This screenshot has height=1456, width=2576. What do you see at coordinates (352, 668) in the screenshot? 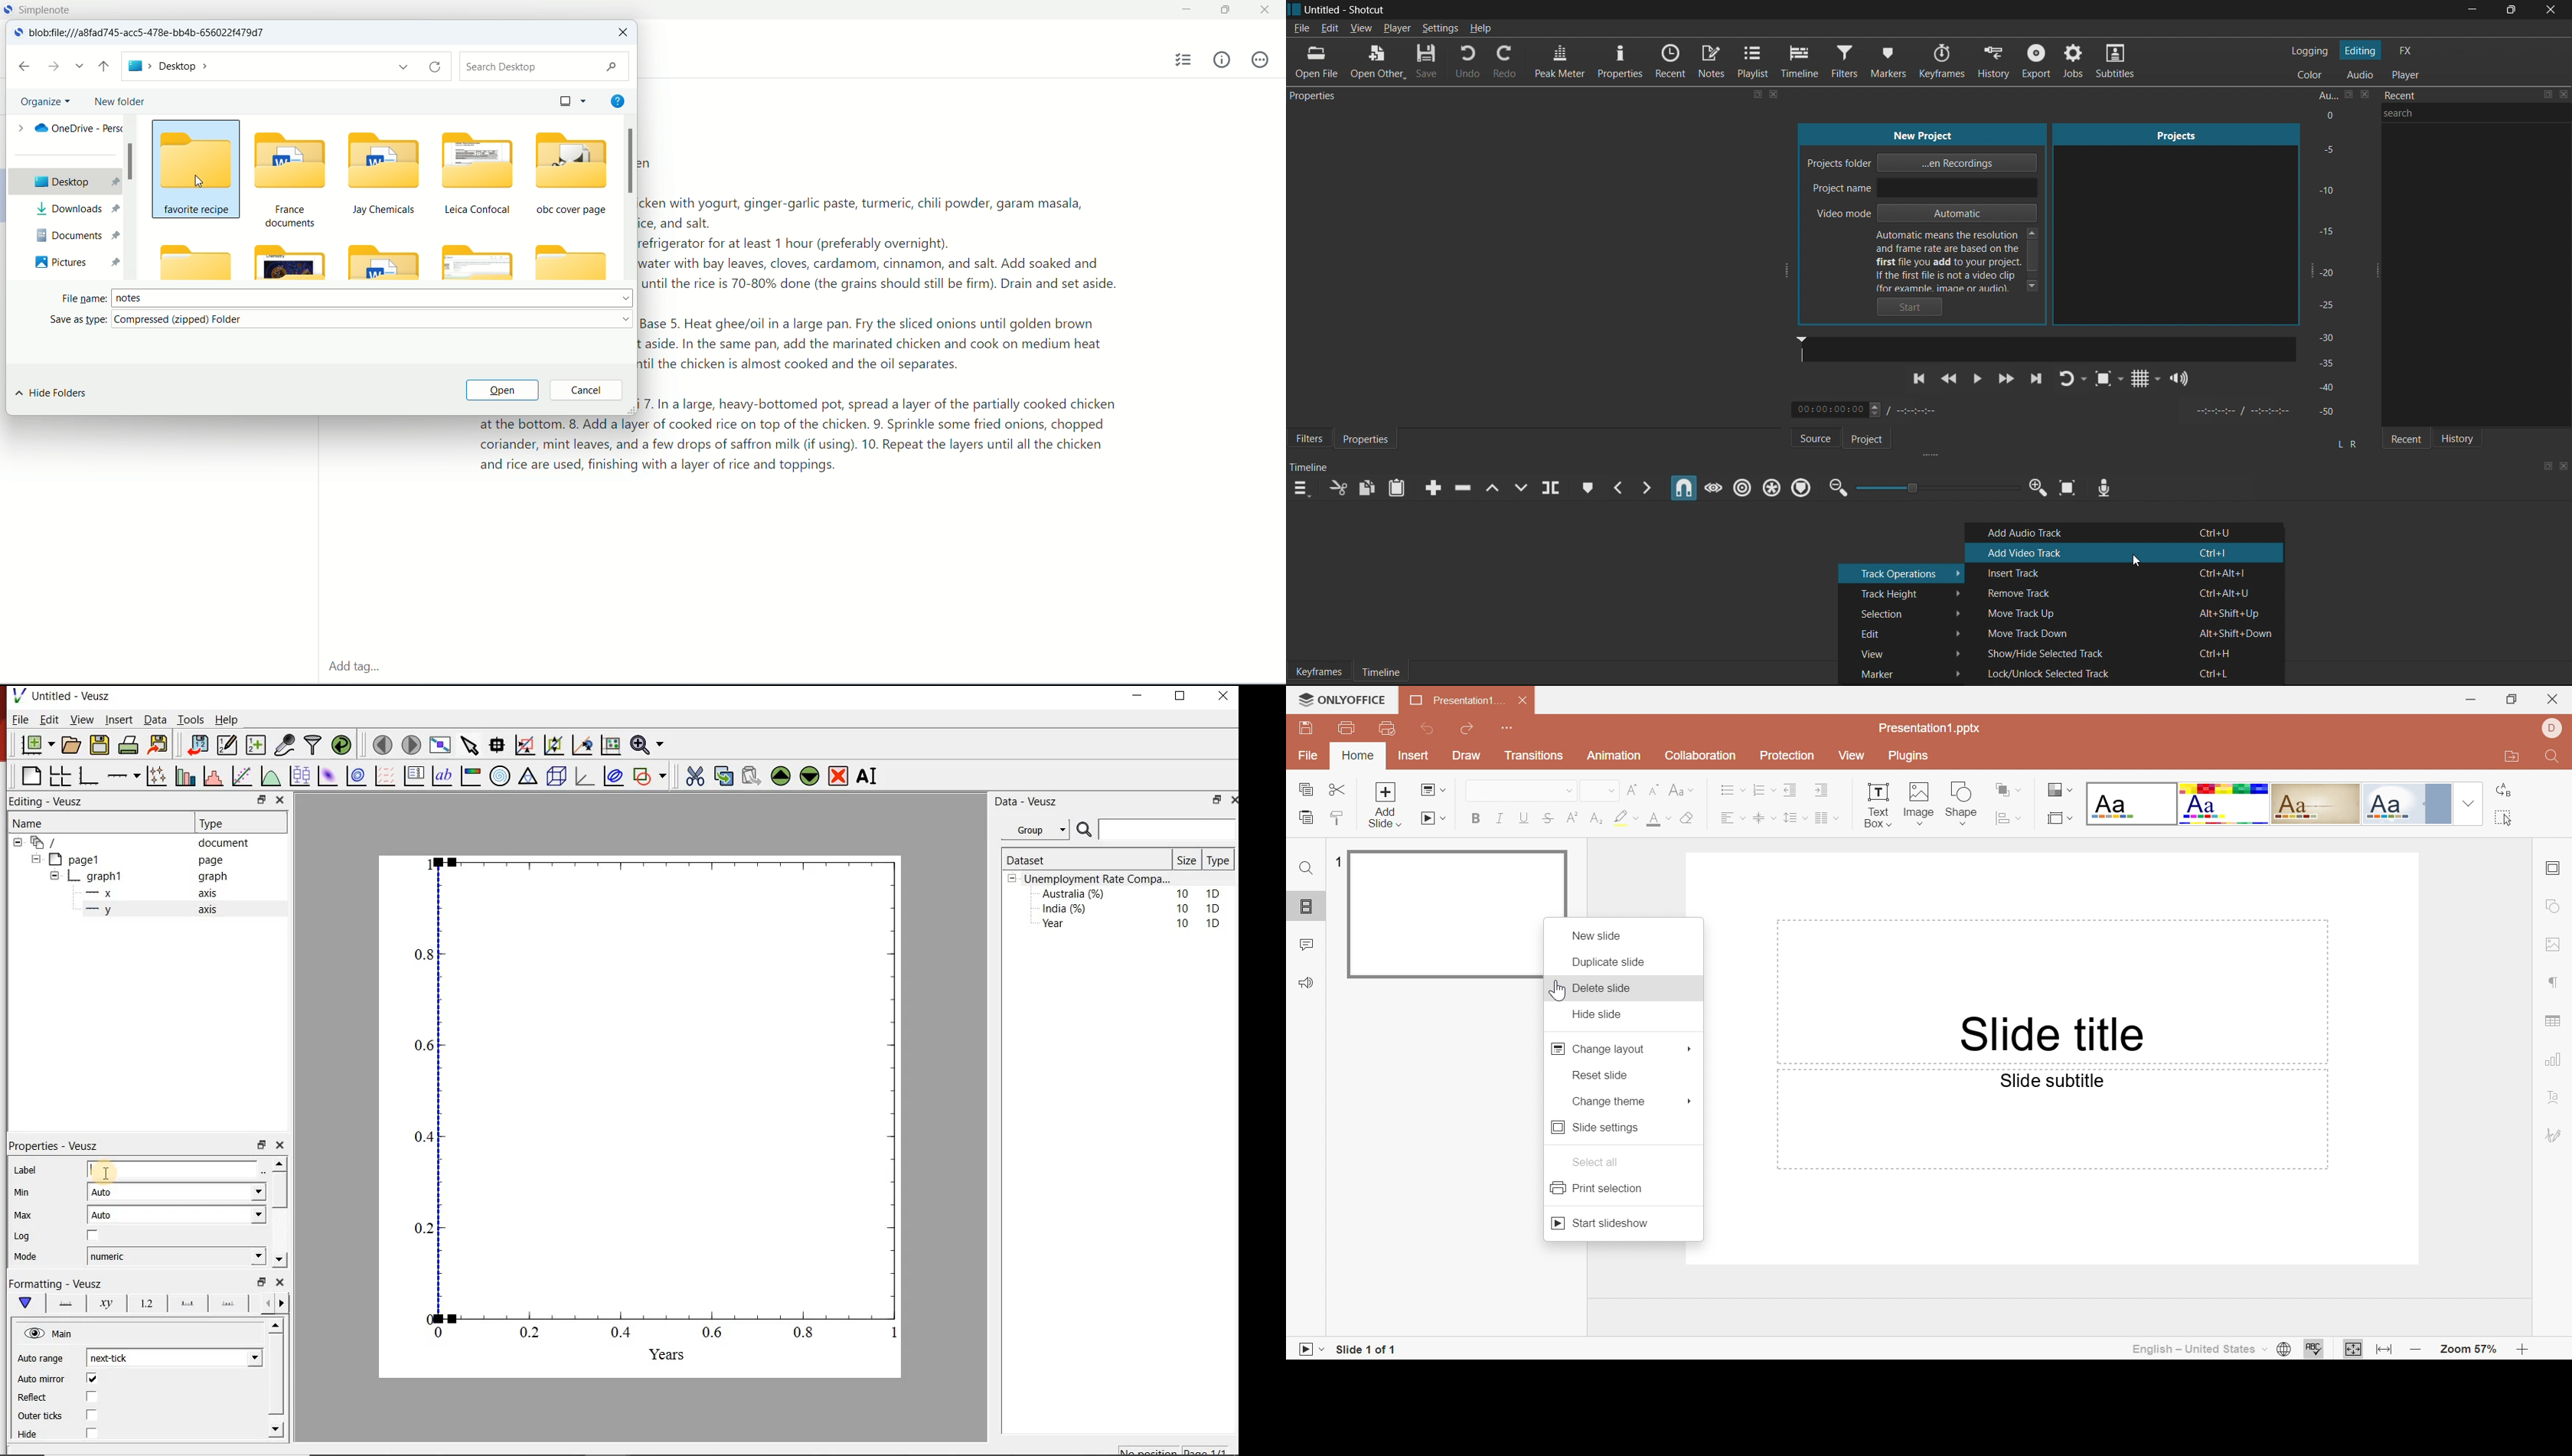
I see `add tag` at bounding box center [352, 668].